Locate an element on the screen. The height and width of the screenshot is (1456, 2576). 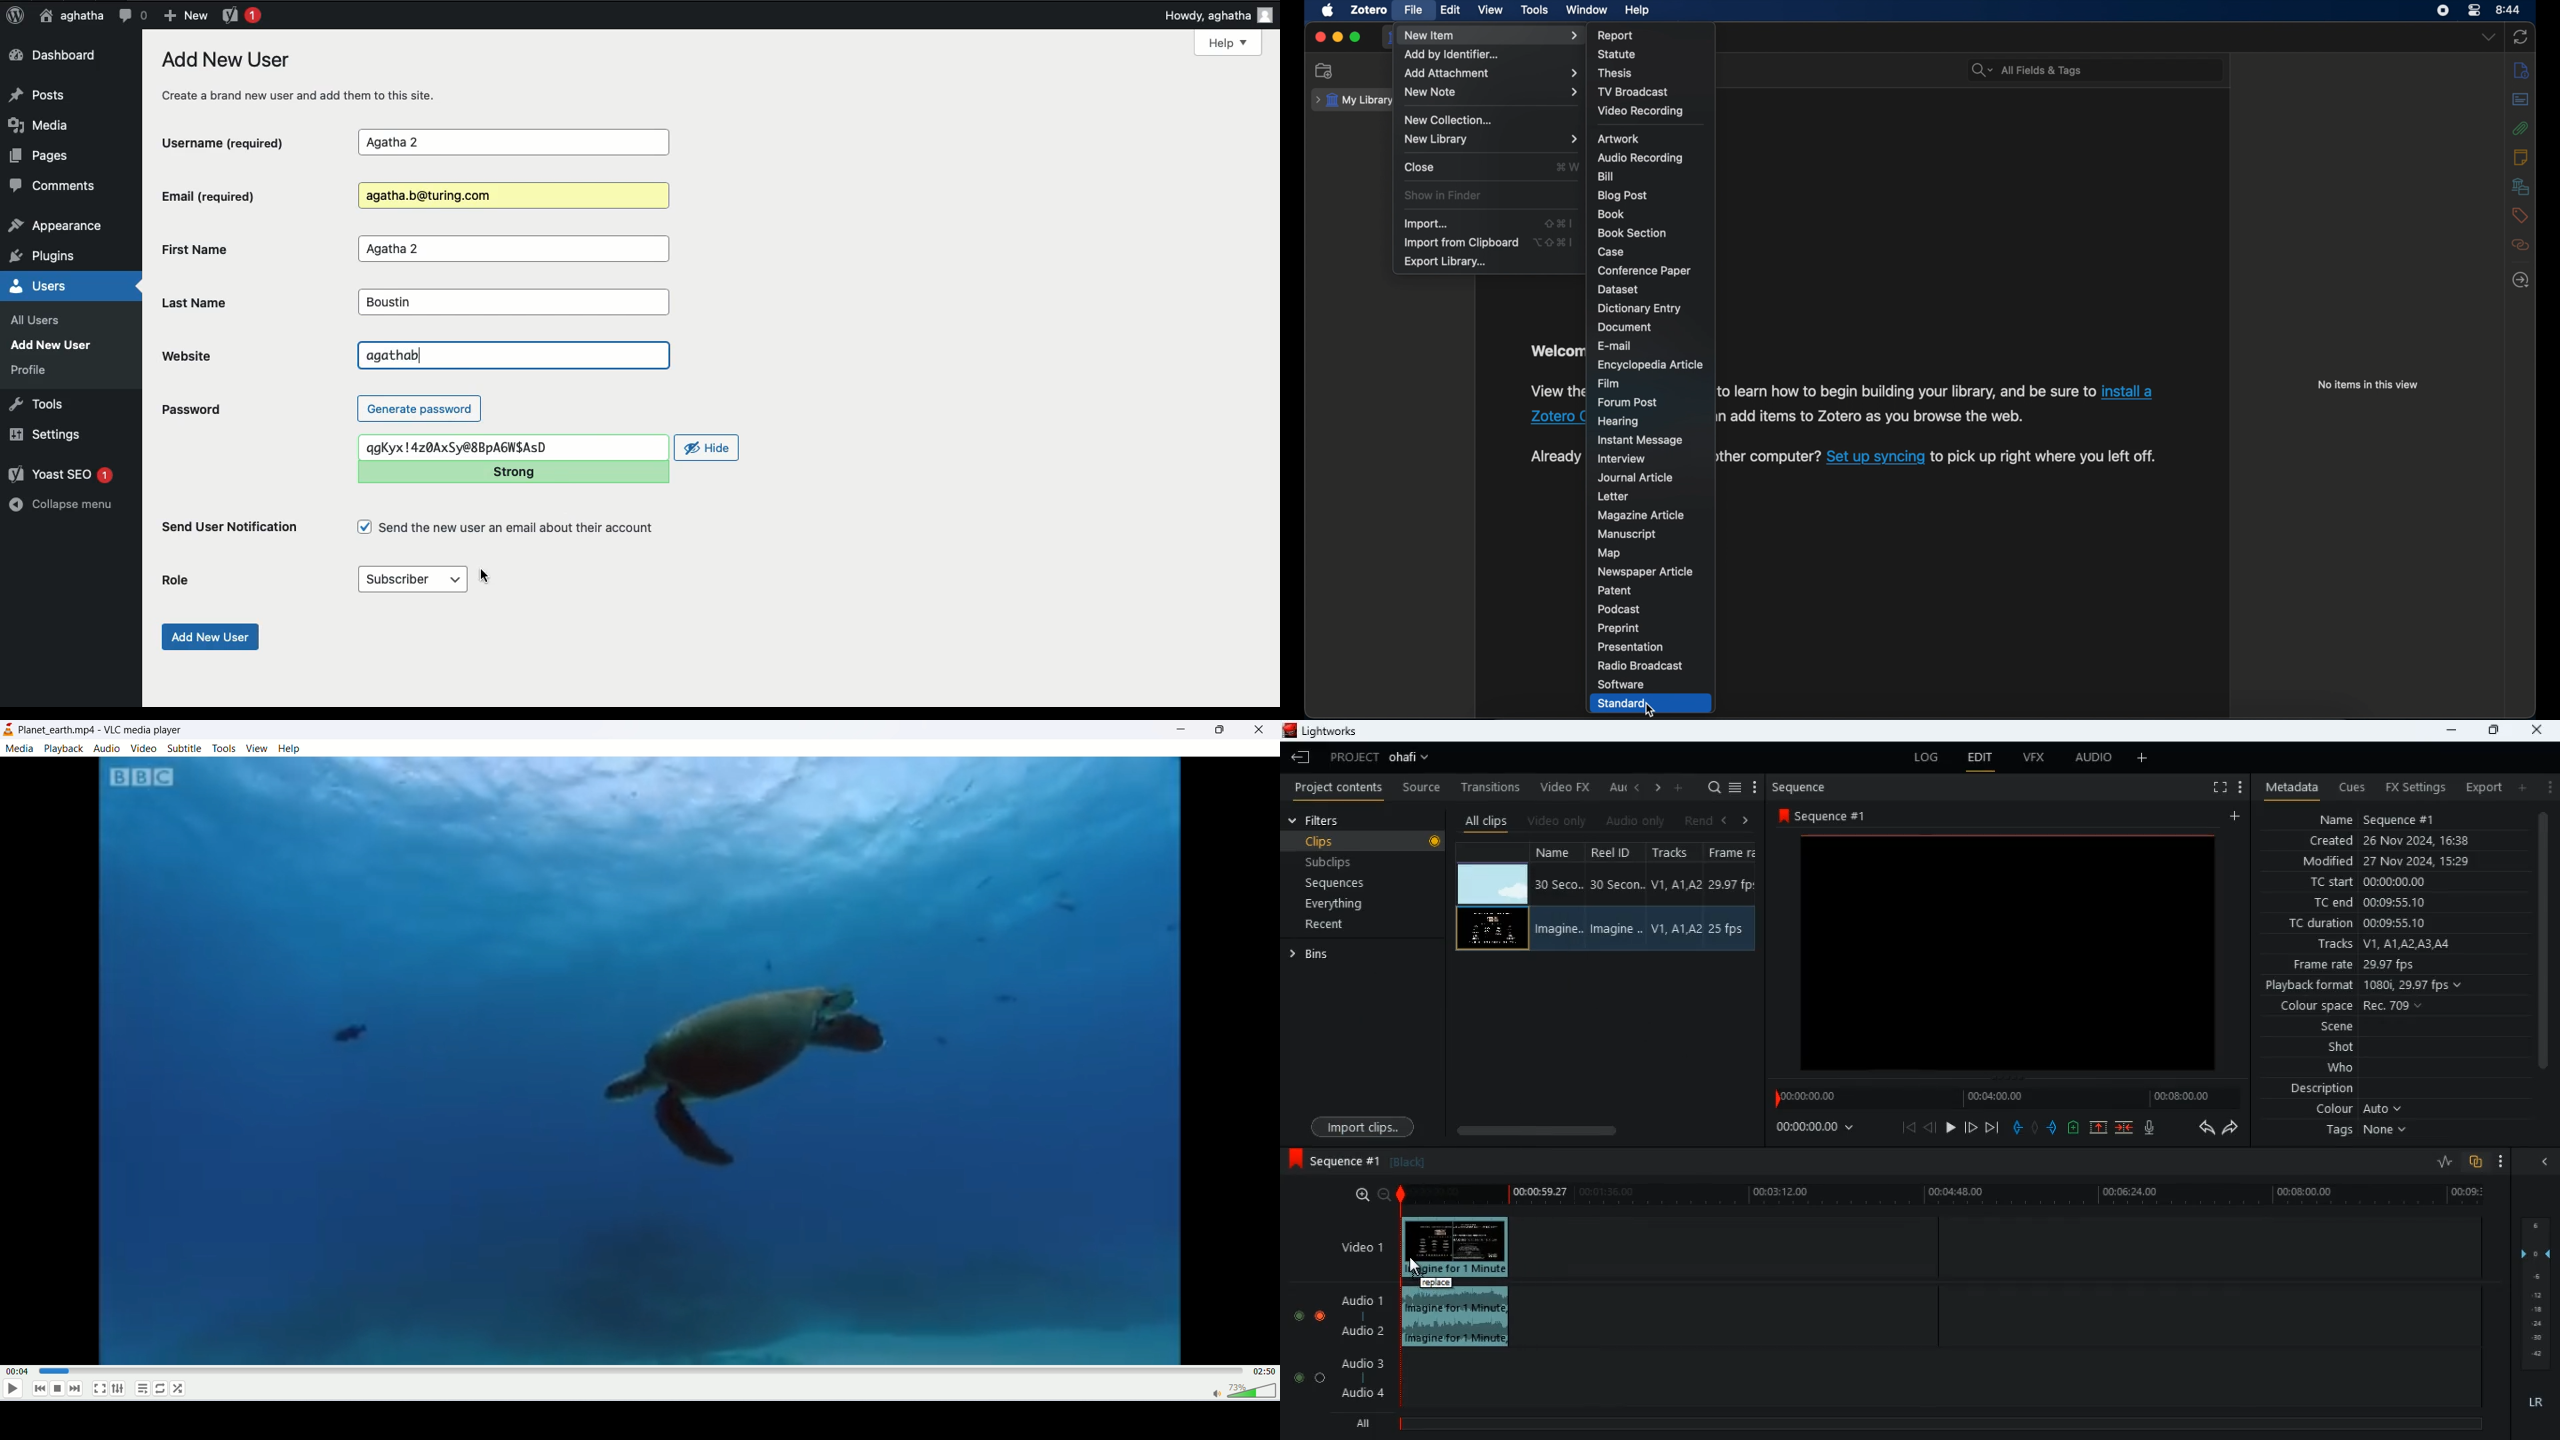
new collection is located at coordinates (1452, 120).